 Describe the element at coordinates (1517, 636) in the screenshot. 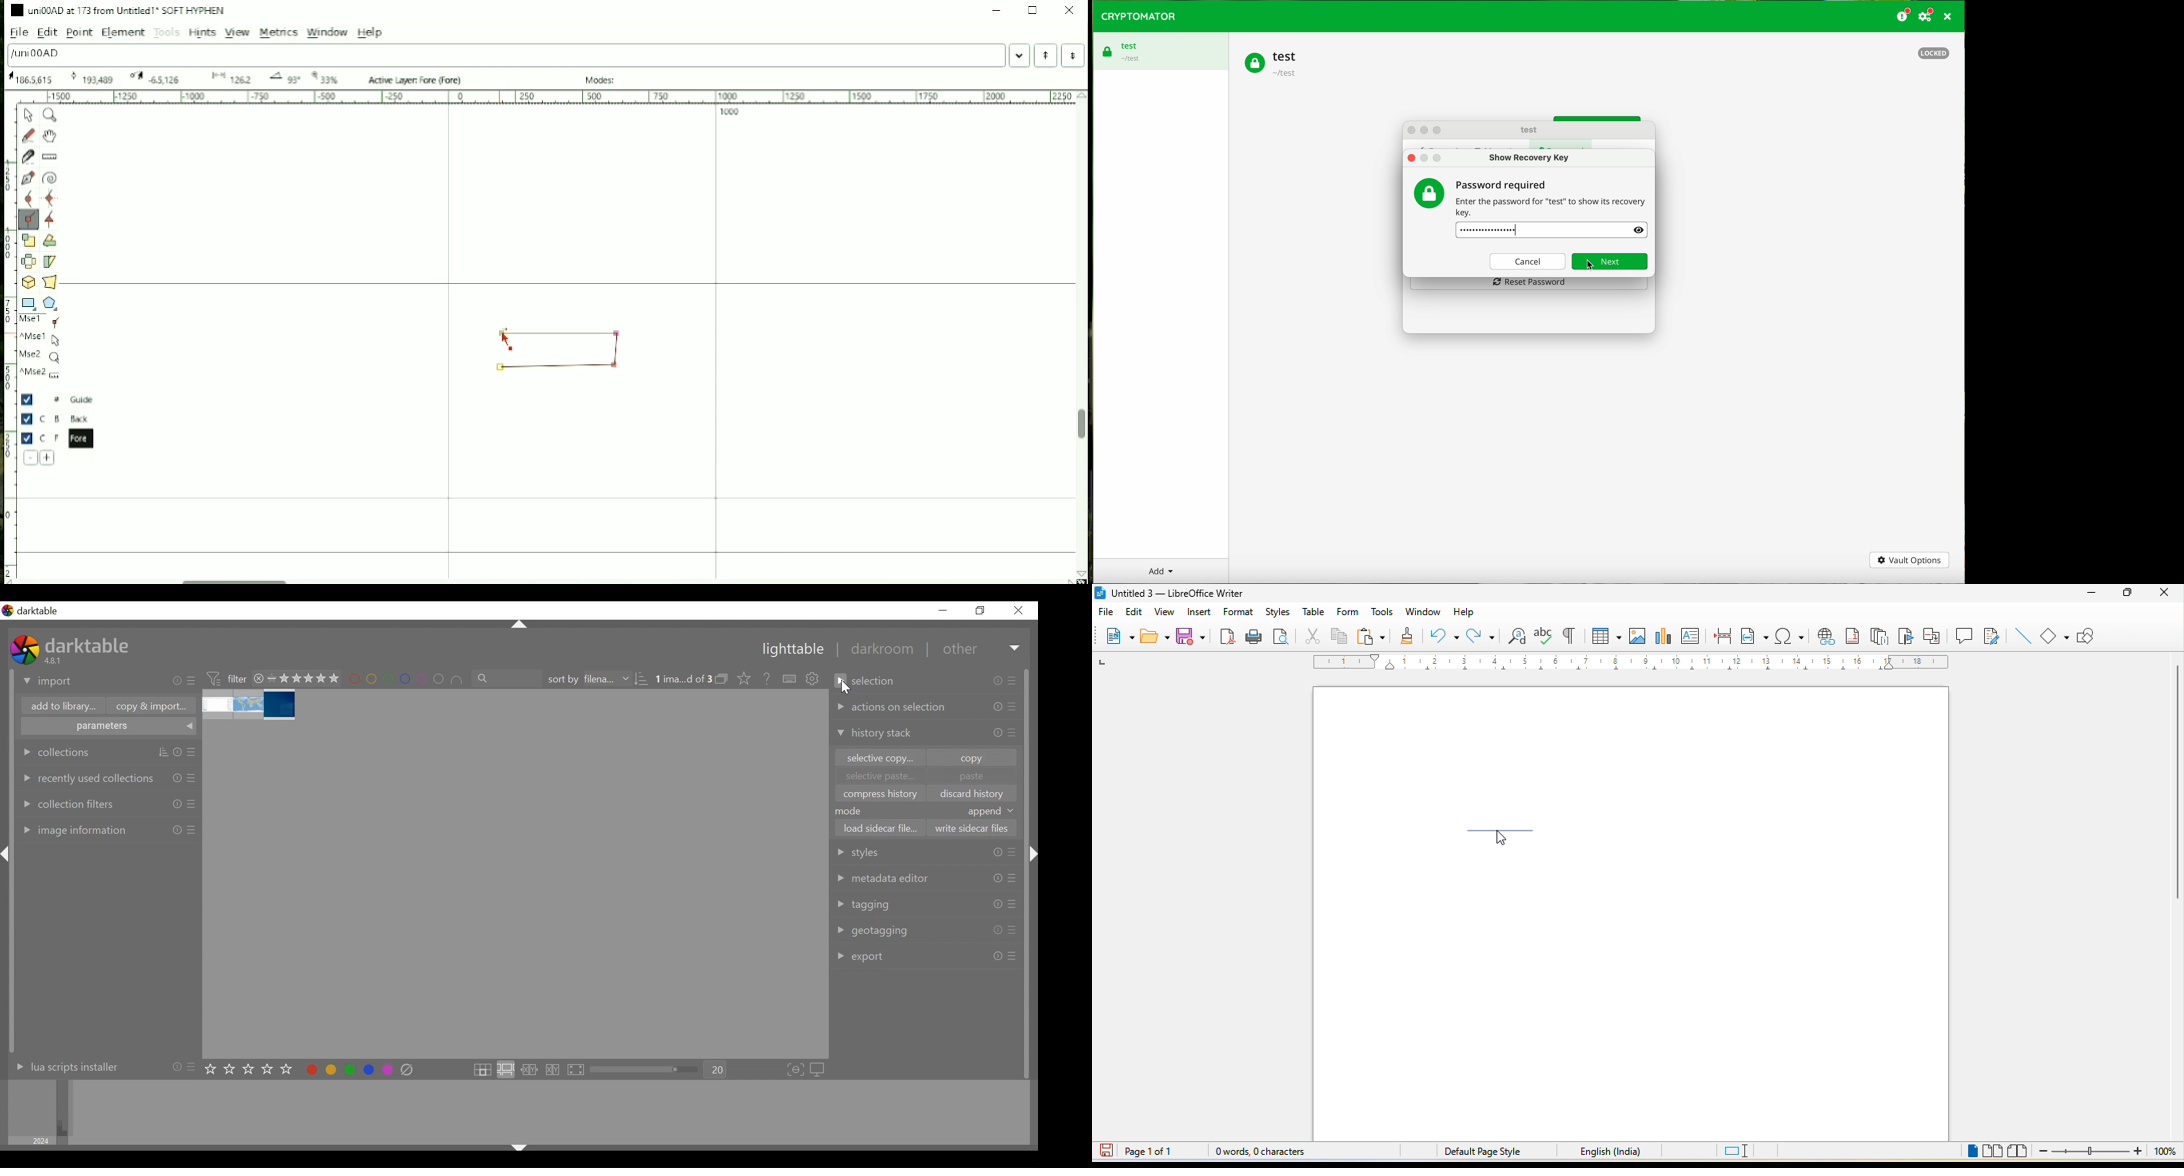

I see `find and replace` at that location.